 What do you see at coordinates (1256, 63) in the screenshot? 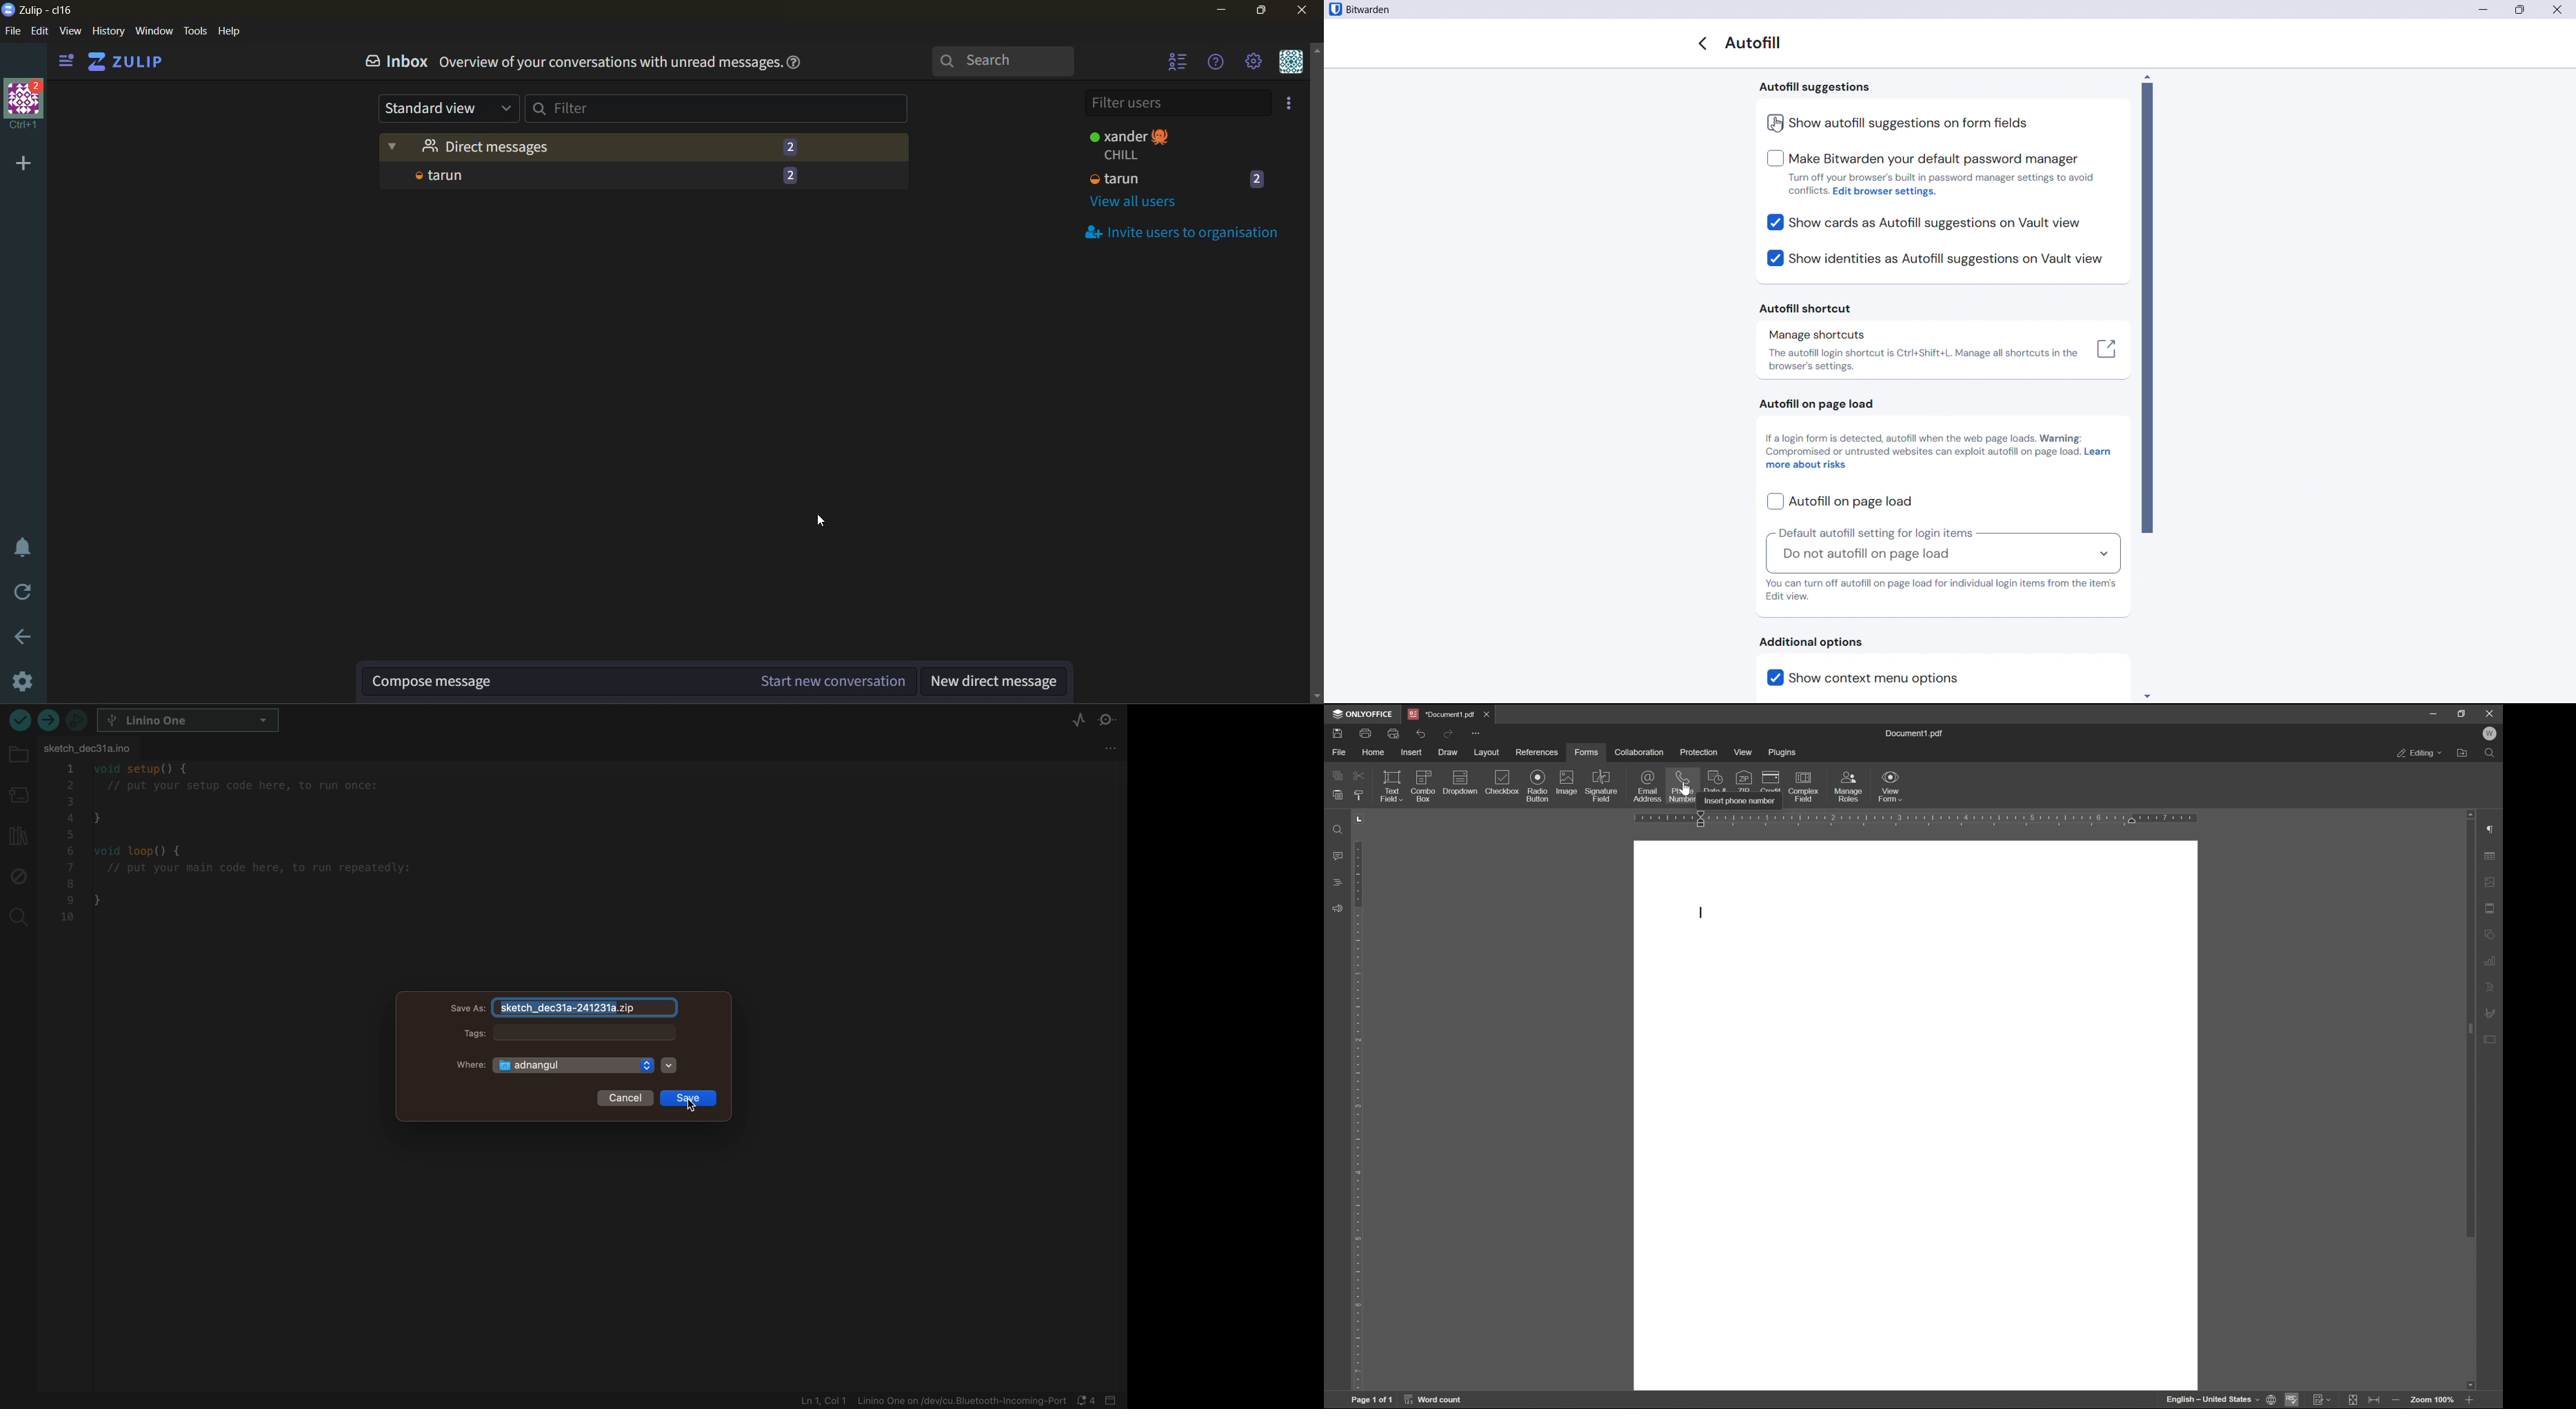
I see `settings menu` at bounding box center [1256, 63].